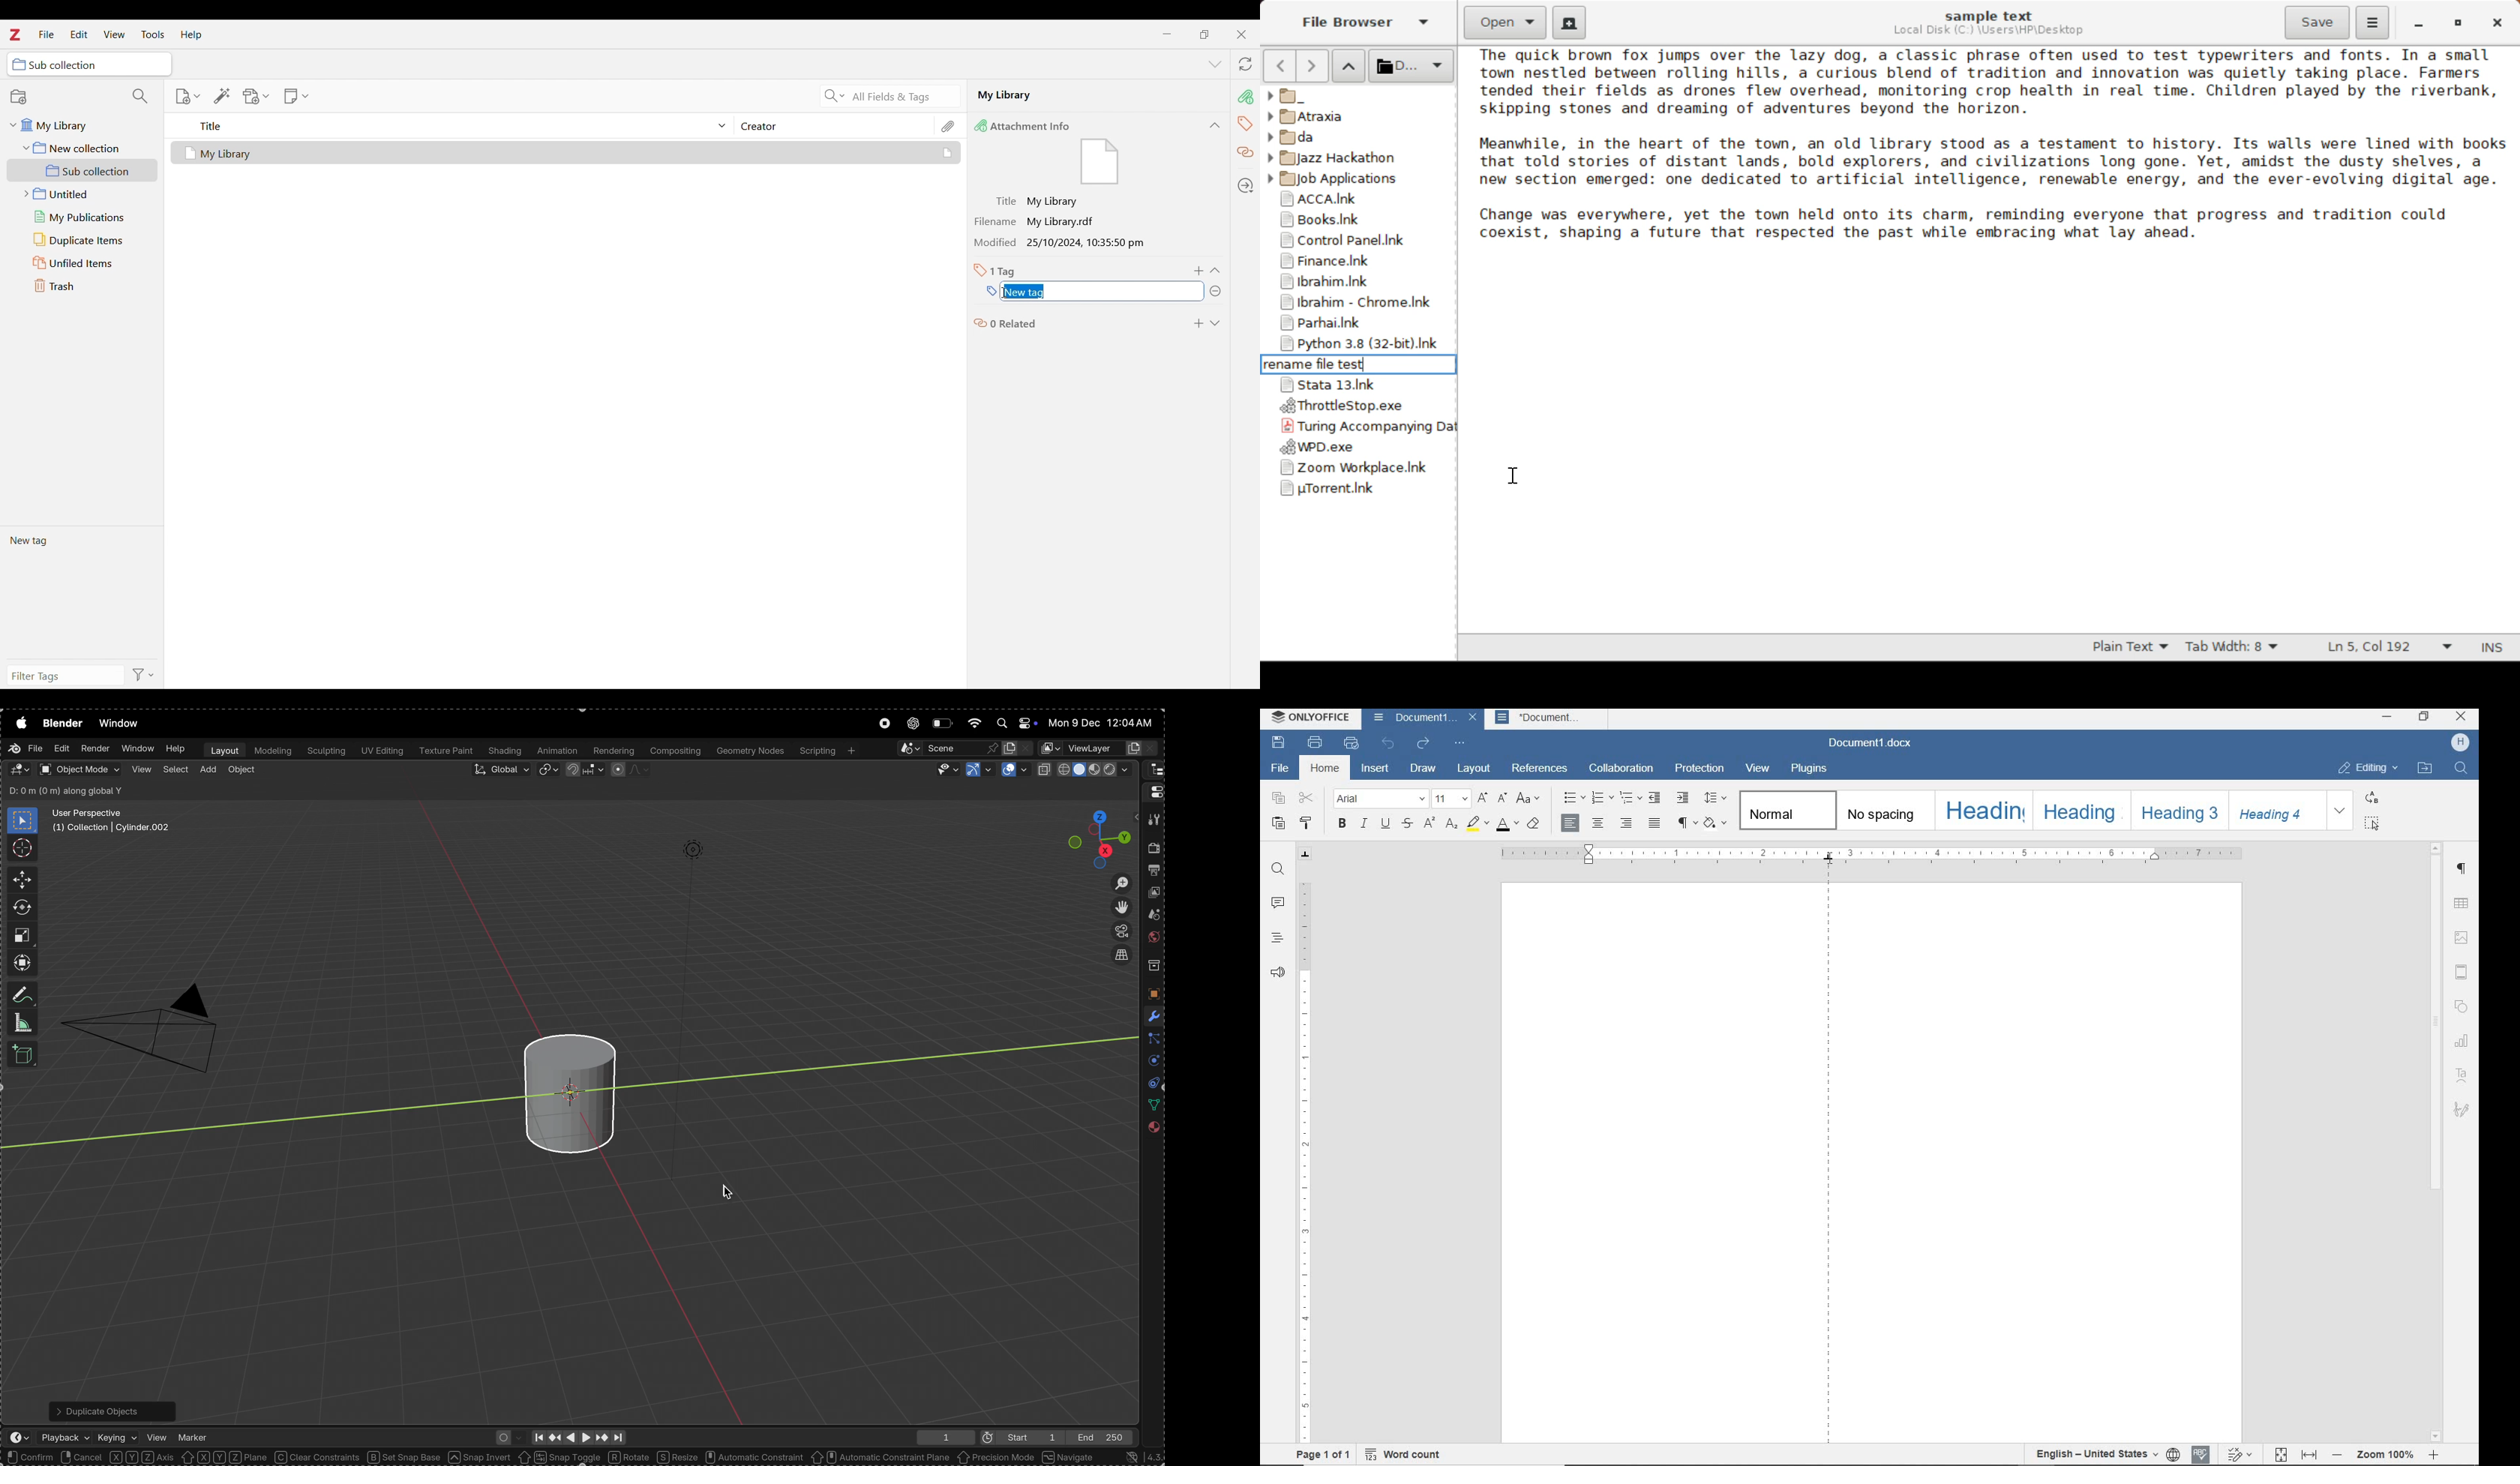 The image size is (2520, 1484). I want to click on TEXT ART, so click(2462, 1076).